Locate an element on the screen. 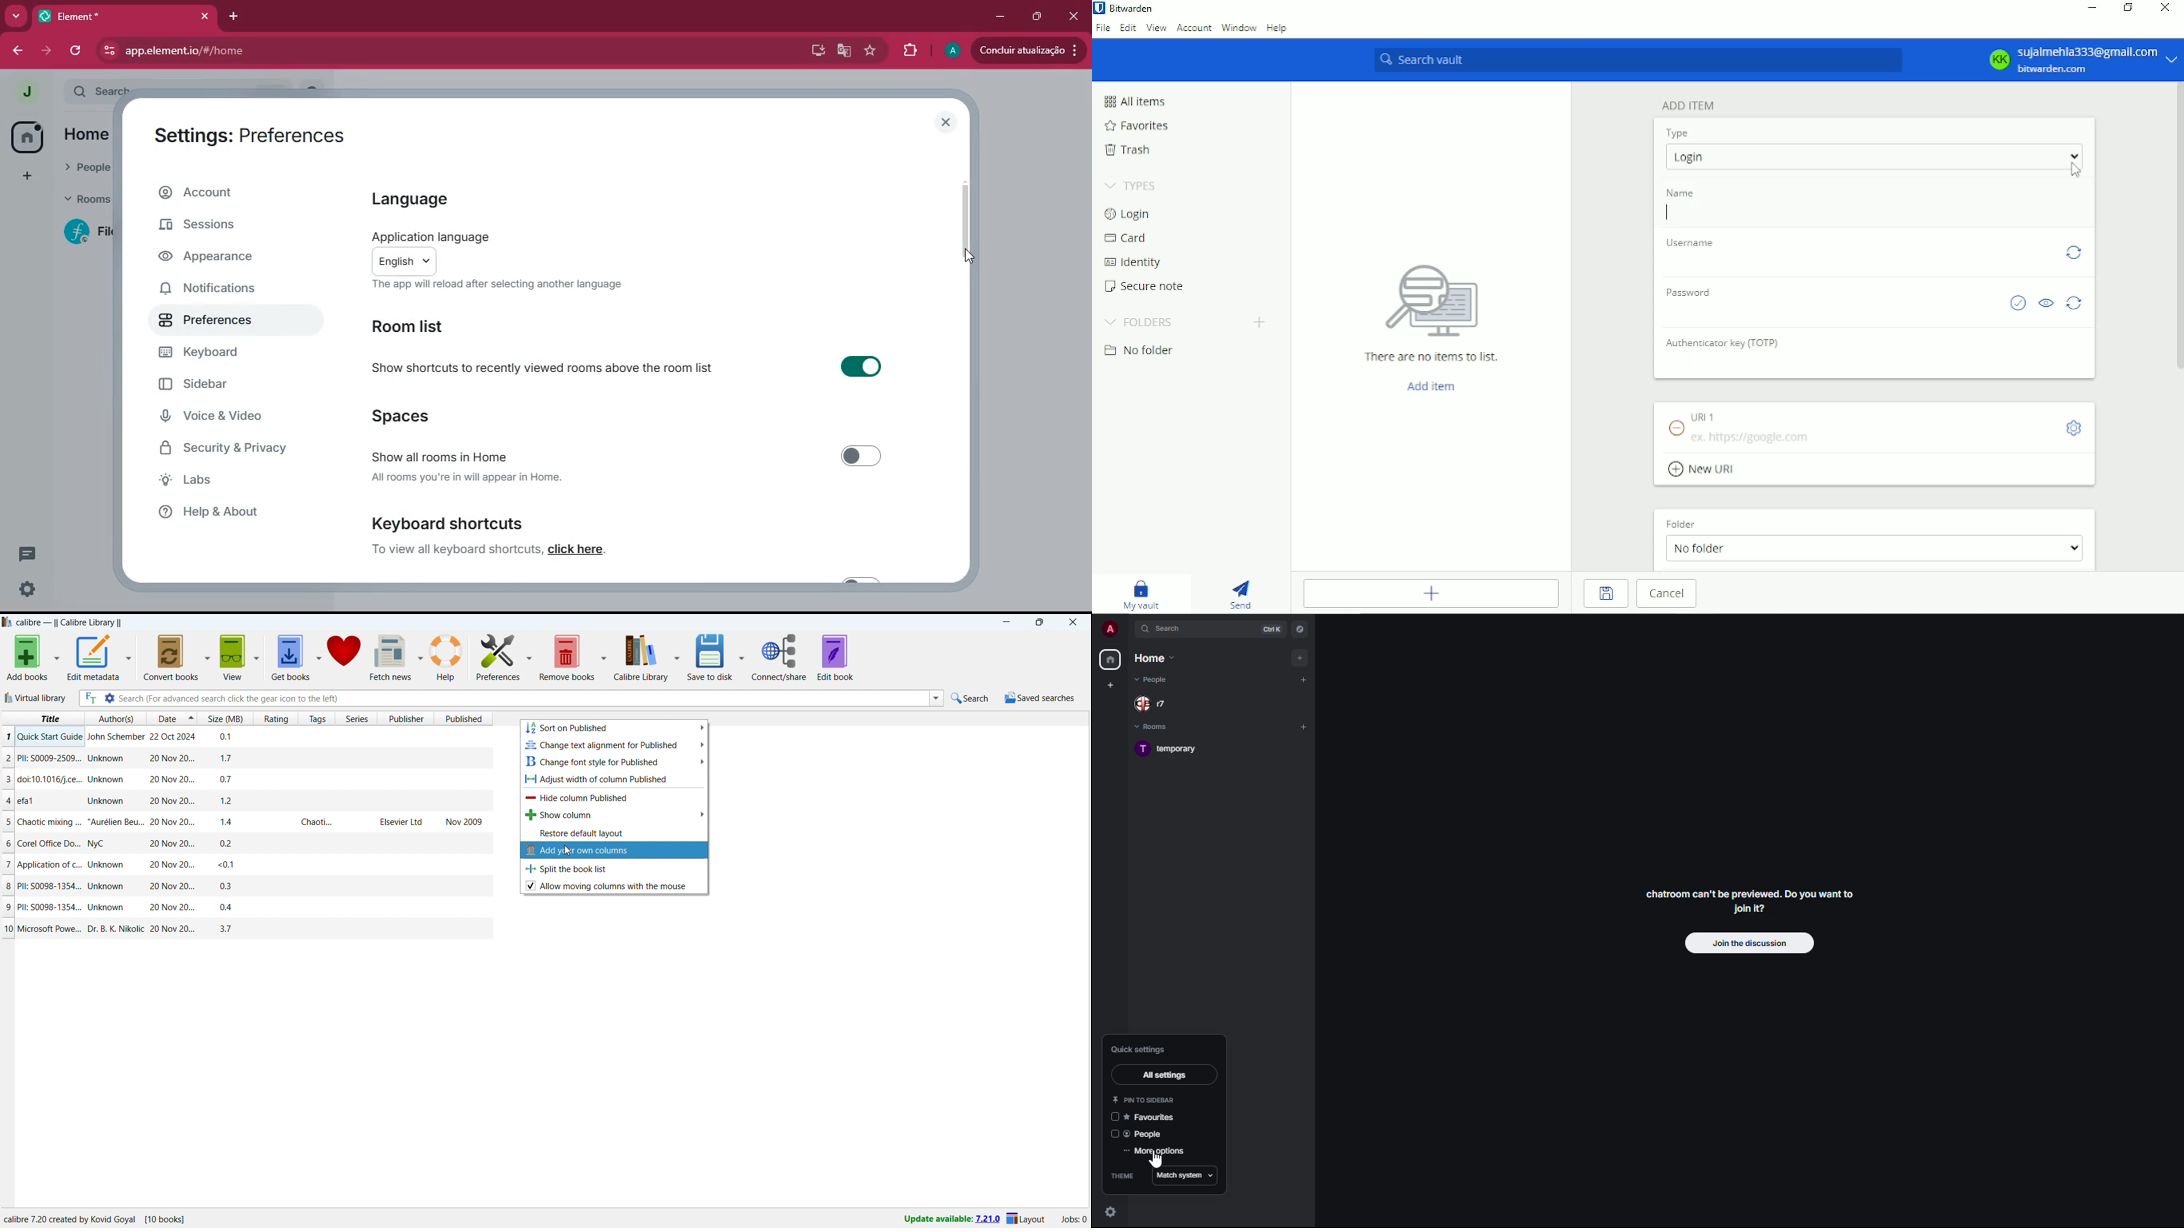  Bitwarden is located at coordinates (1127, 8).